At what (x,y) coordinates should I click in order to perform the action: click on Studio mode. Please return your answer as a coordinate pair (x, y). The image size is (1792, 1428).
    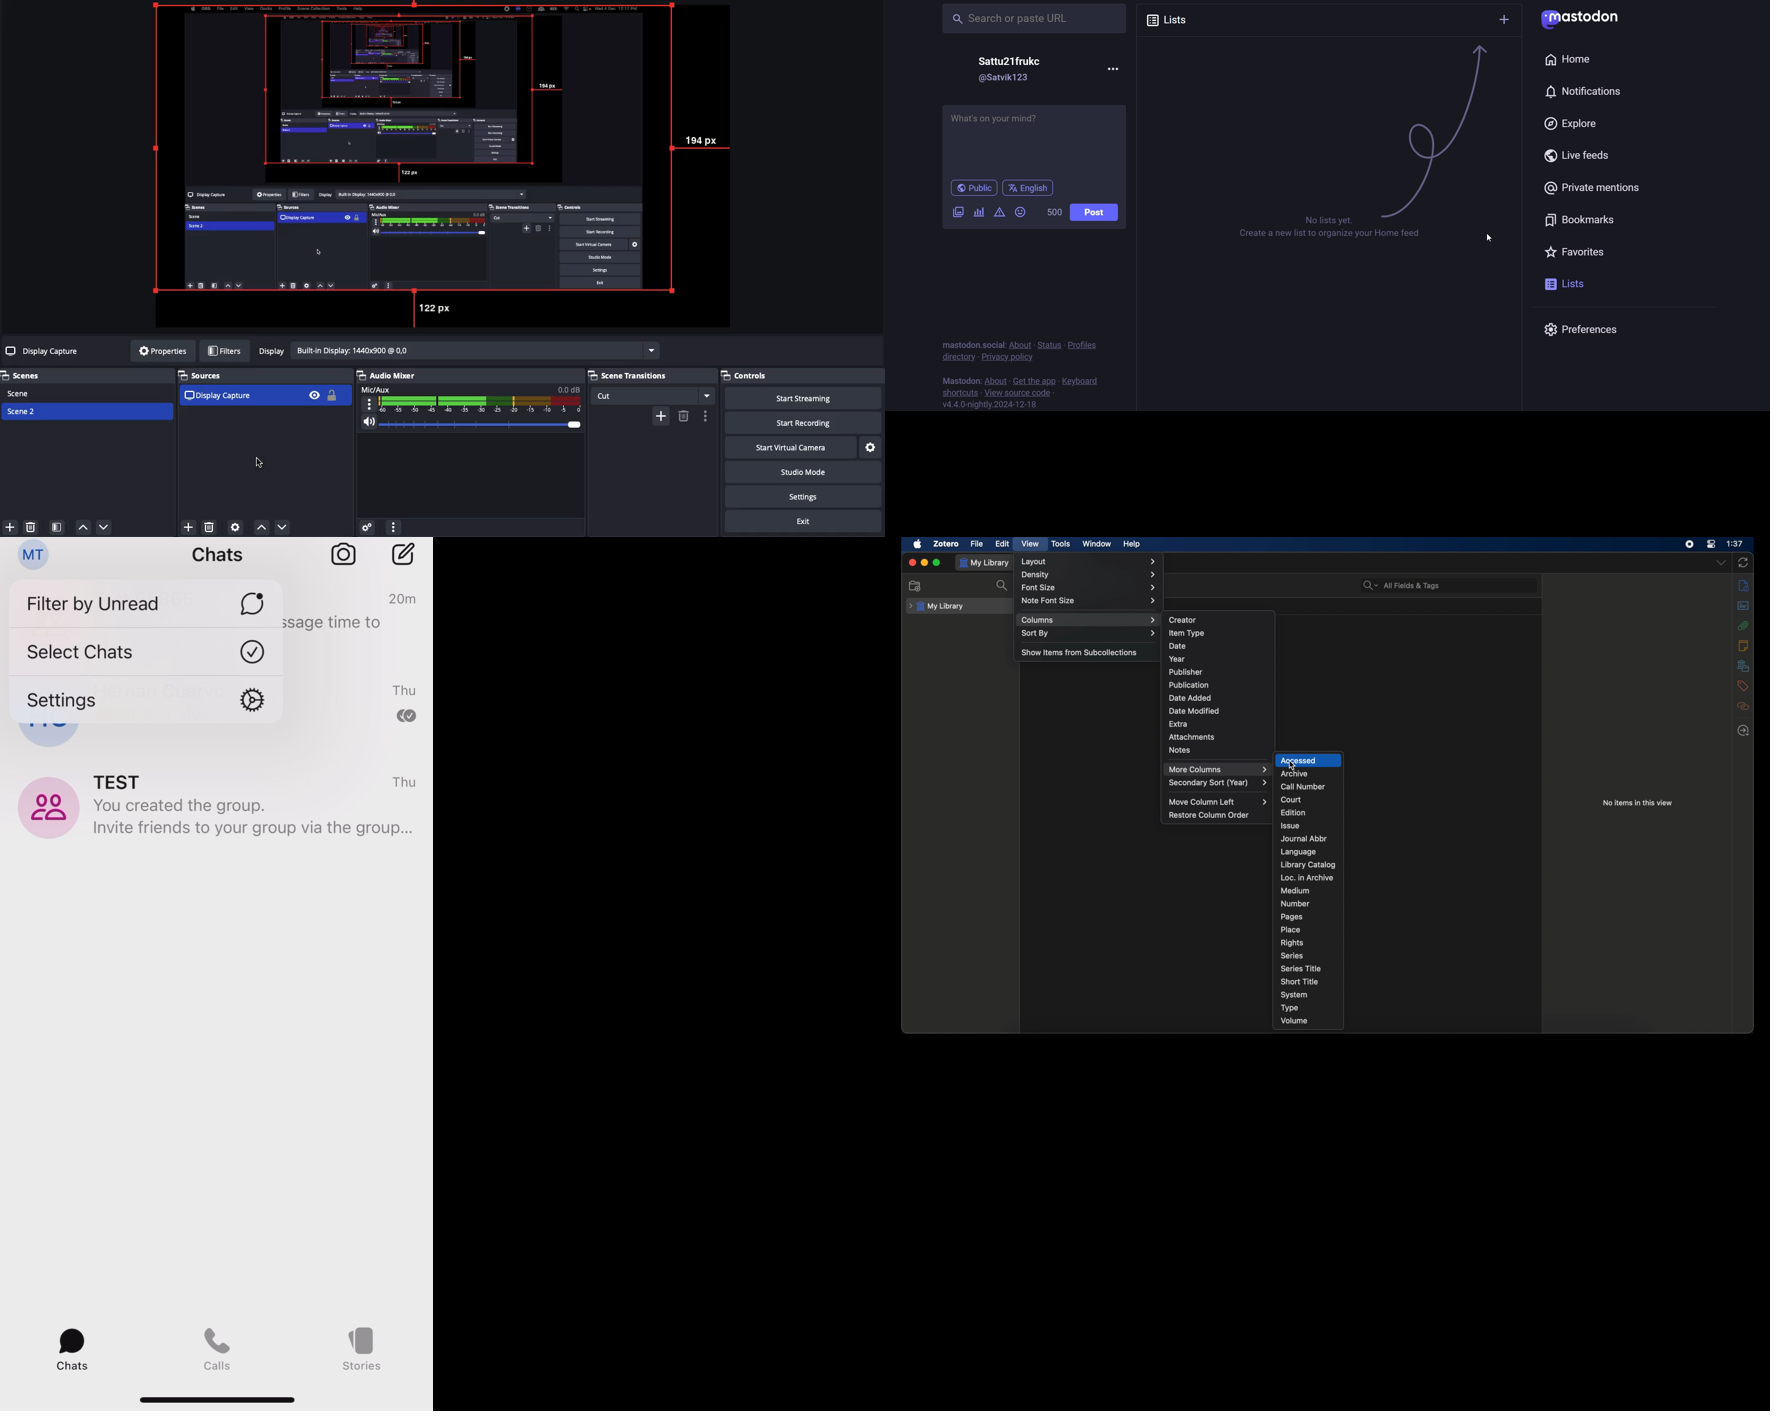
    Looking at the image, I should click on (801, 472).